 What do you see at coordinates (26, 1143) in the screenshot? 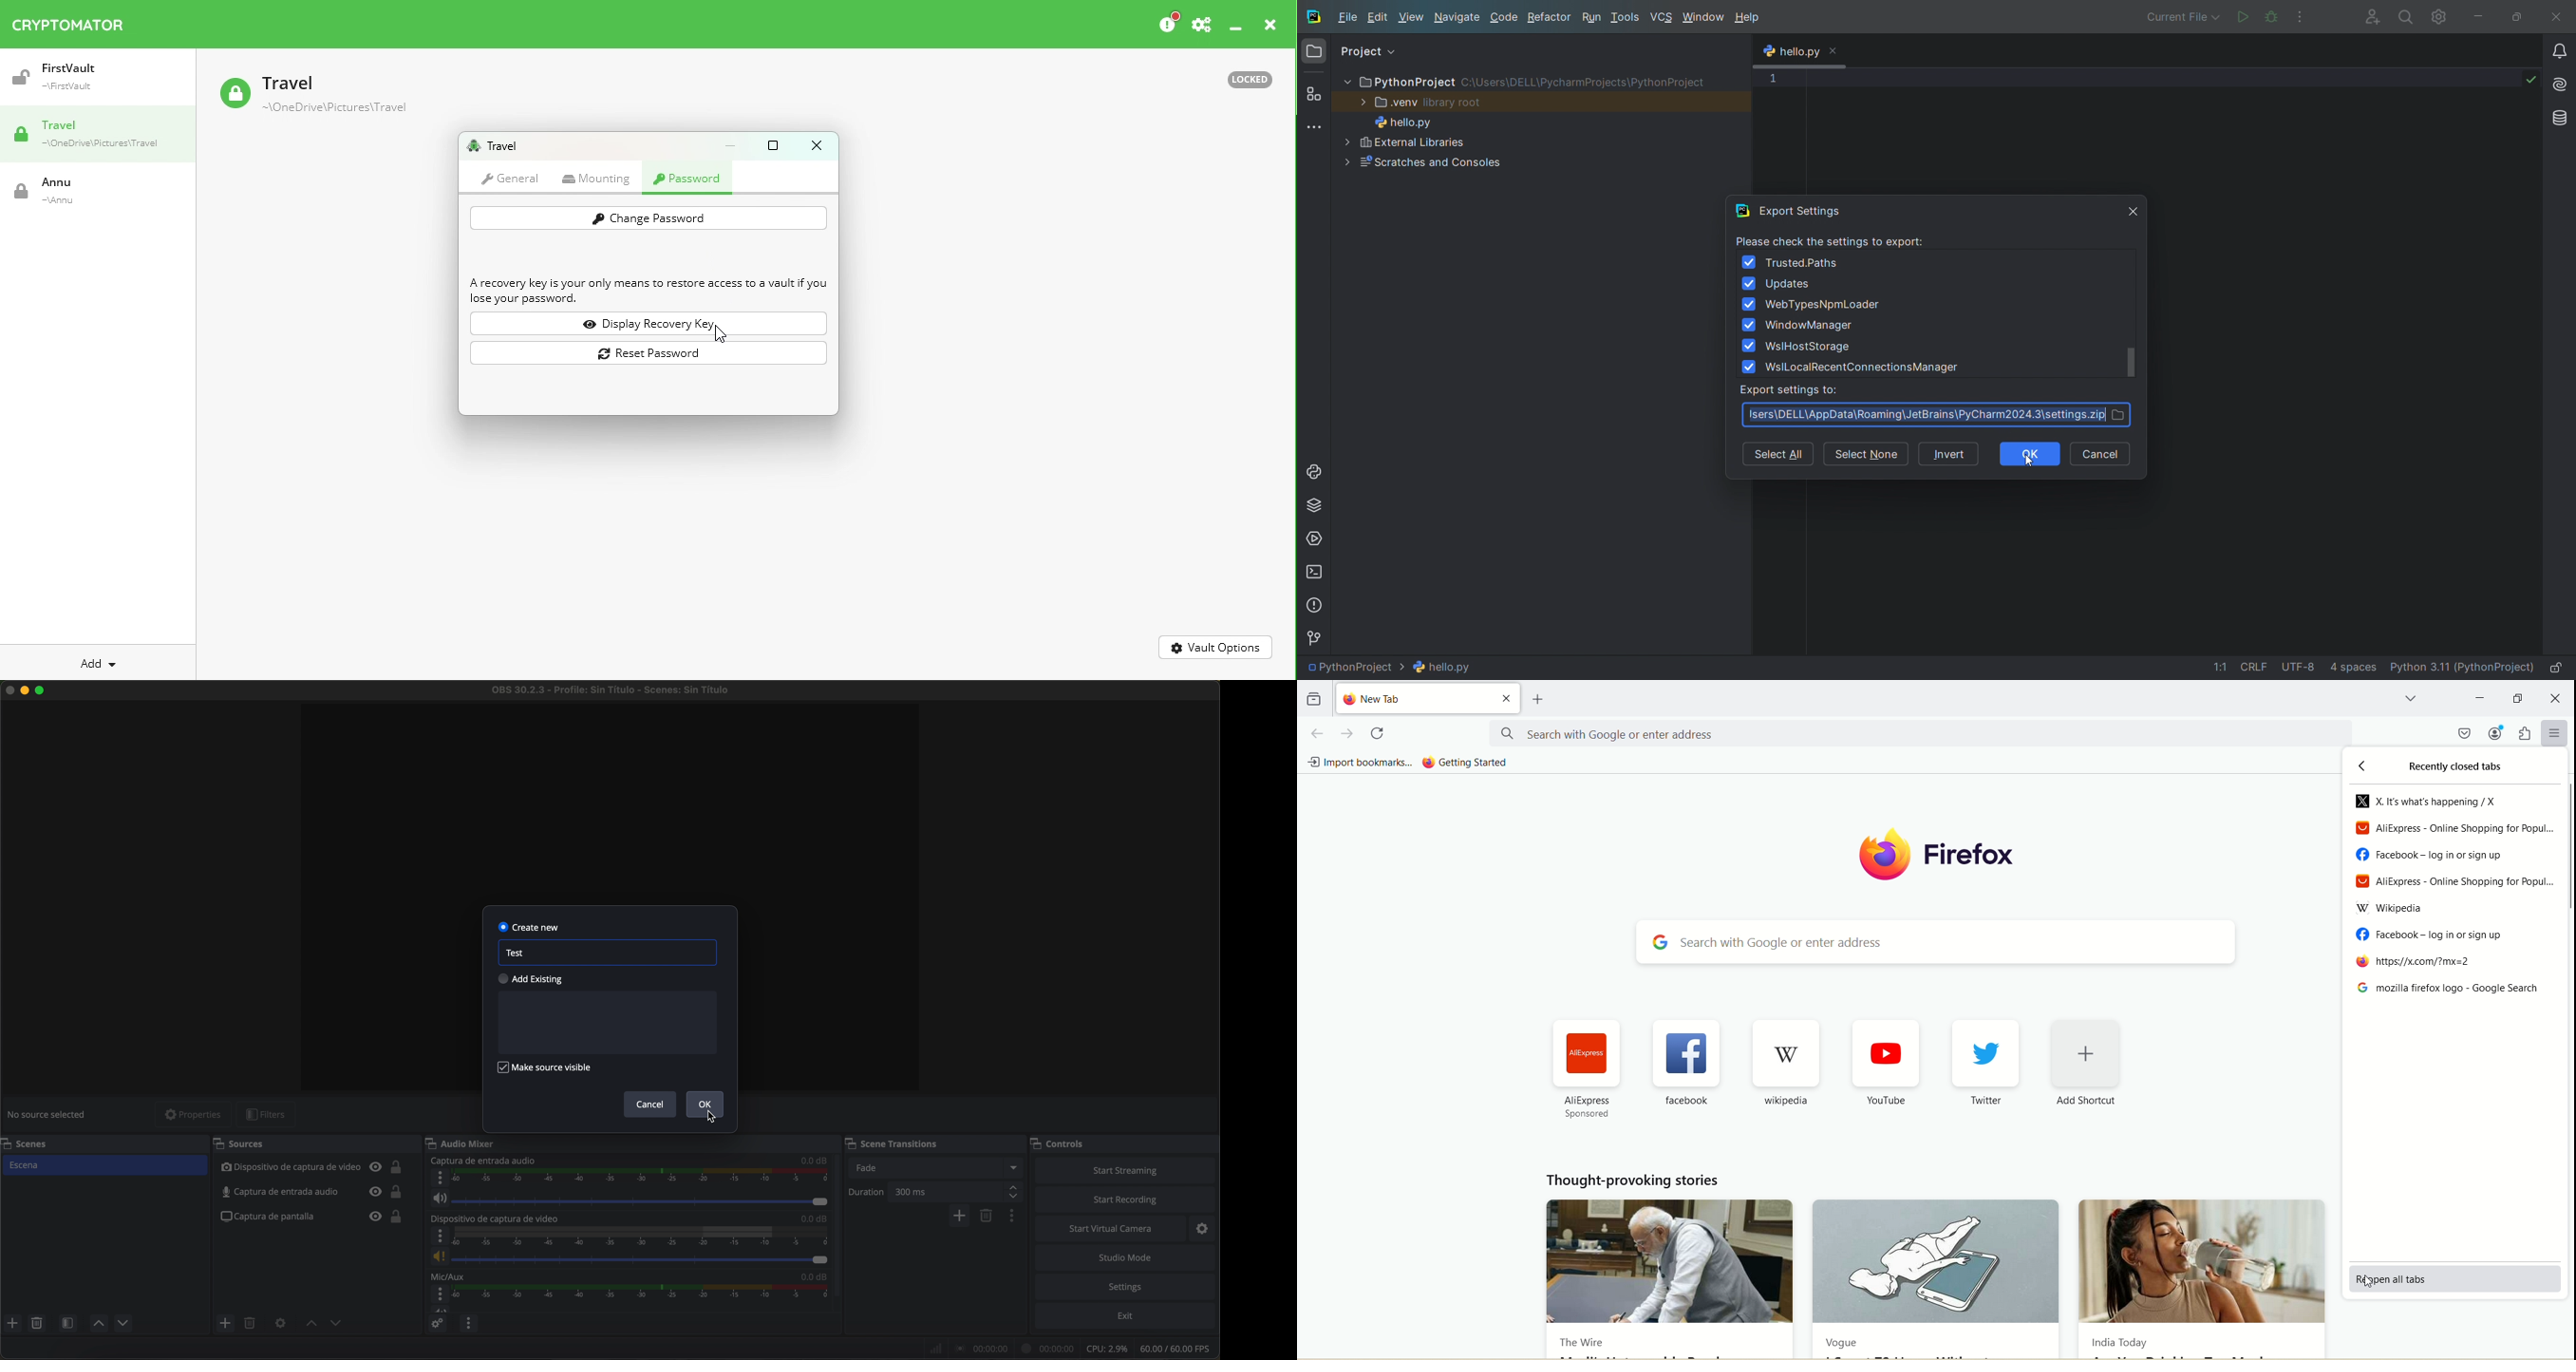
I see `scenes` at bounding box center [26, 1143].